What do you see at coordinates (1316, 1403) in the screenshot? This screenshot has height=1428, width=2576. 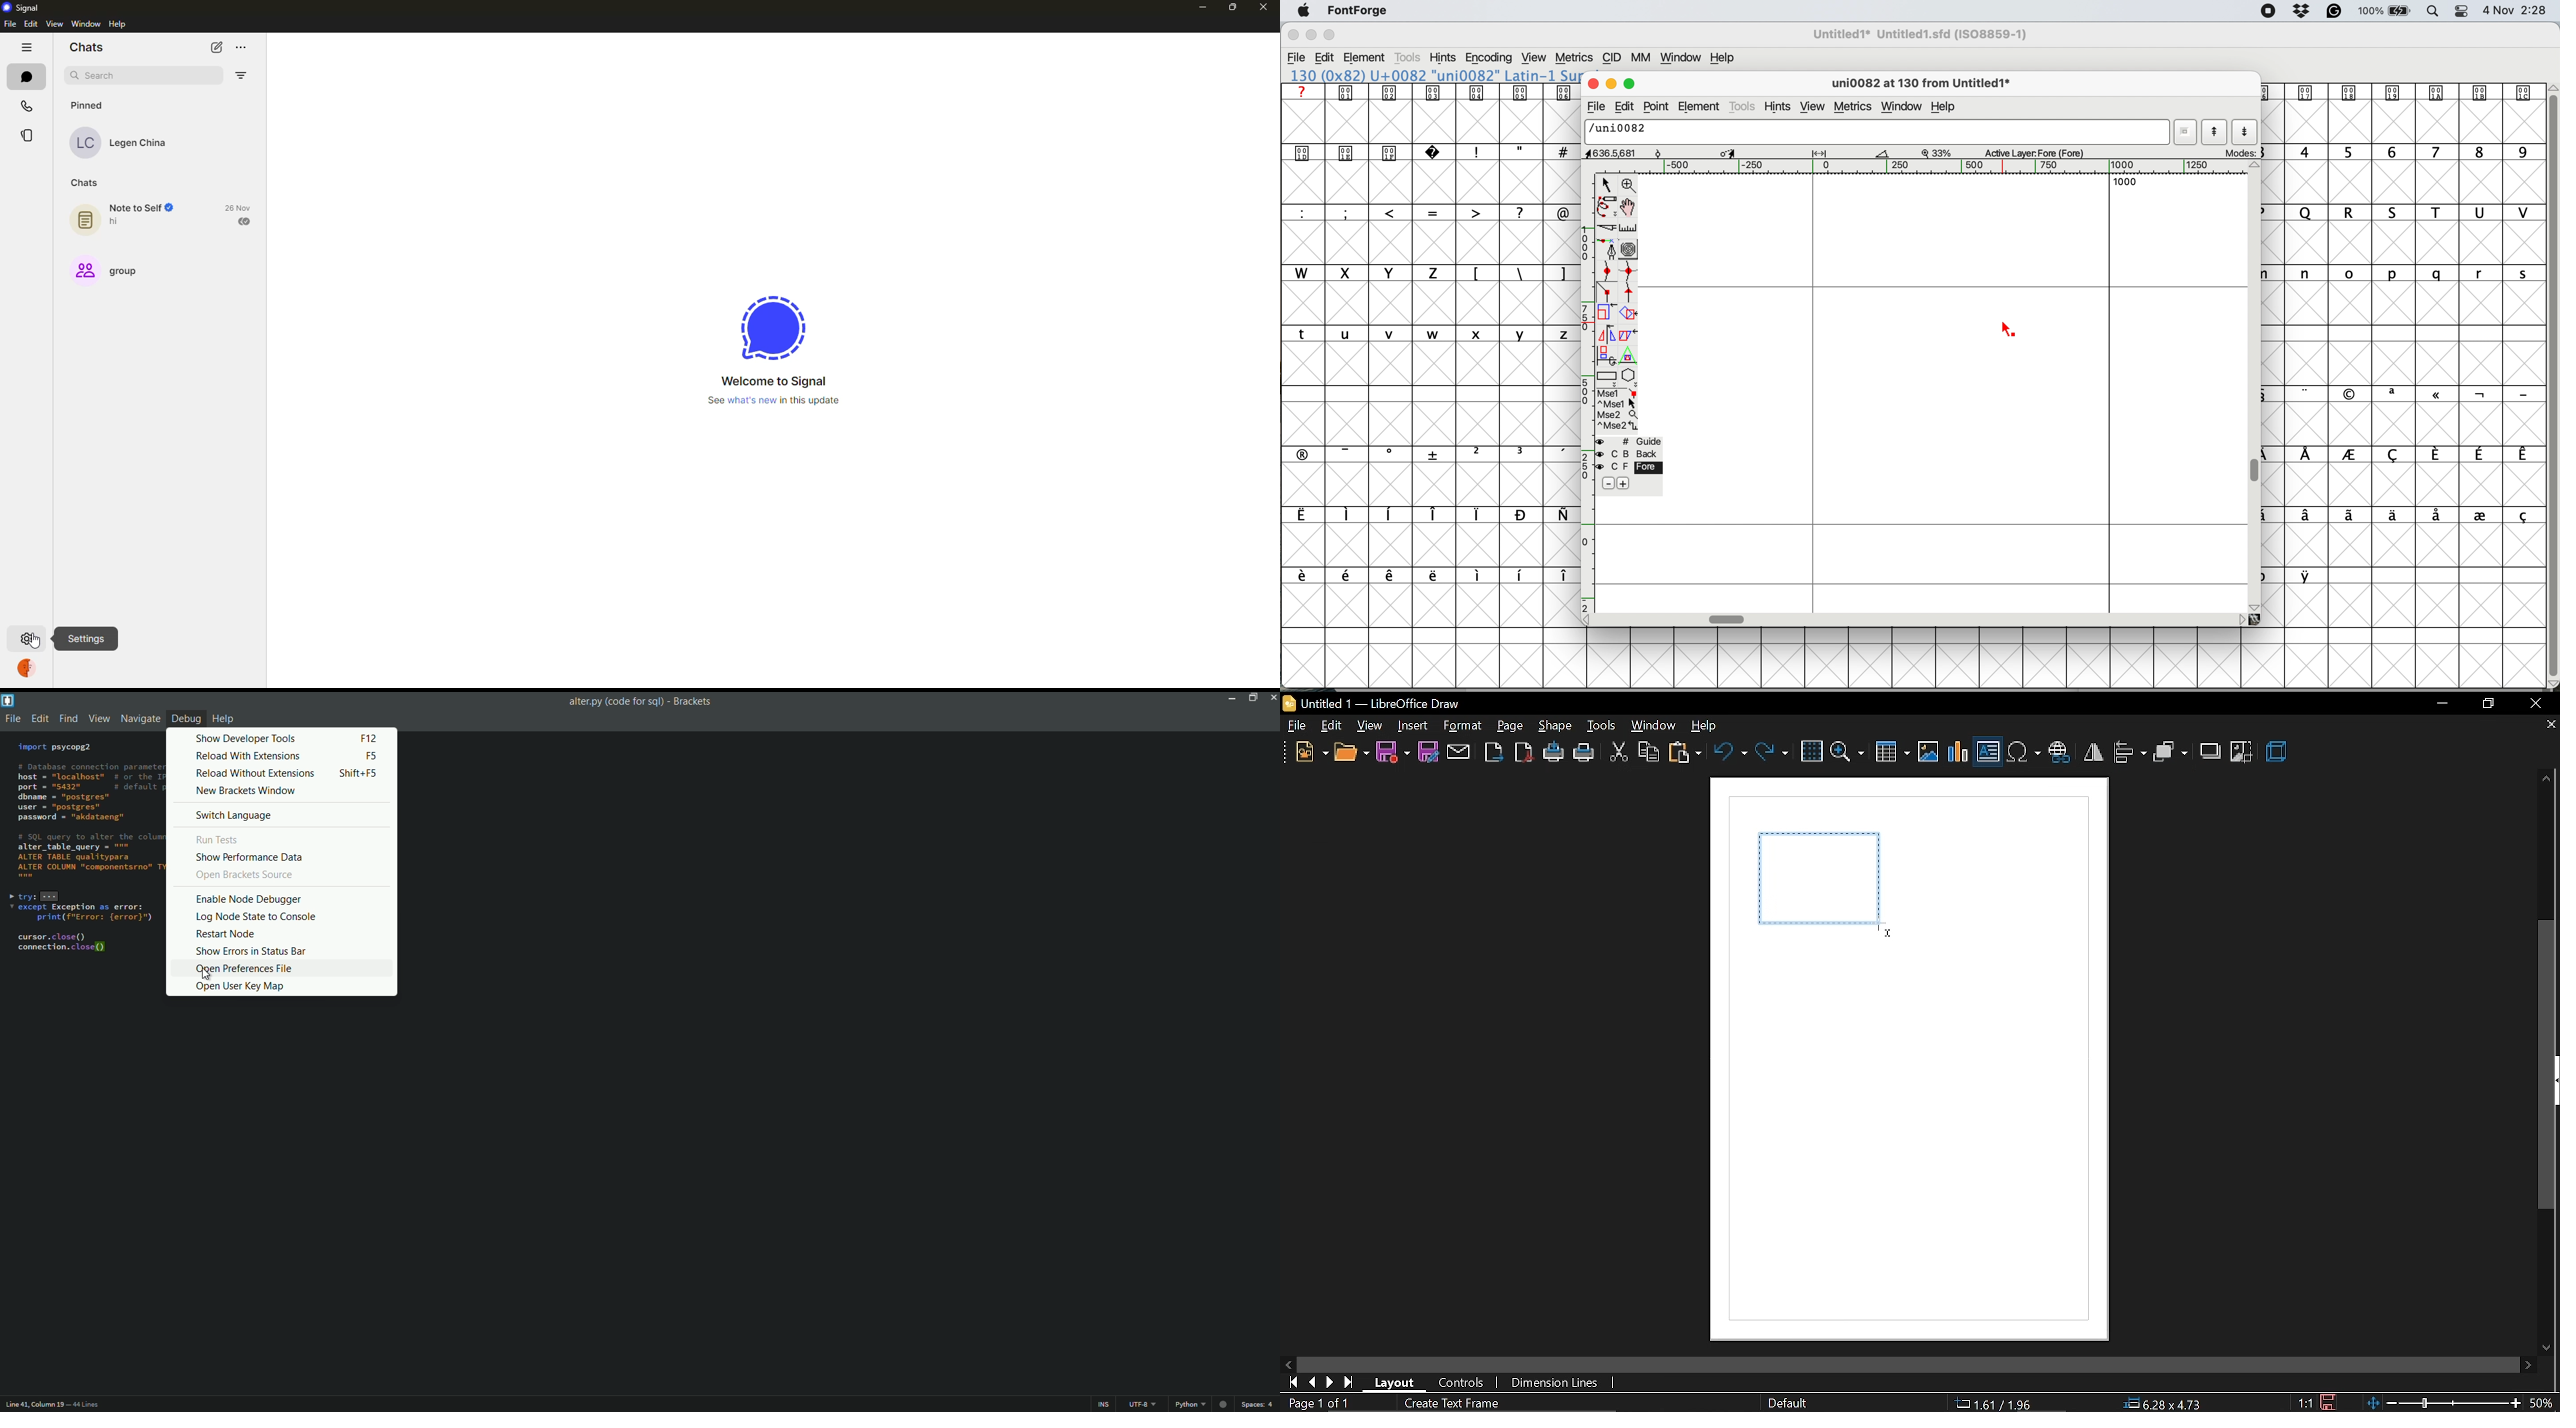 I see `current page` at bounding box center [1316, 1403].